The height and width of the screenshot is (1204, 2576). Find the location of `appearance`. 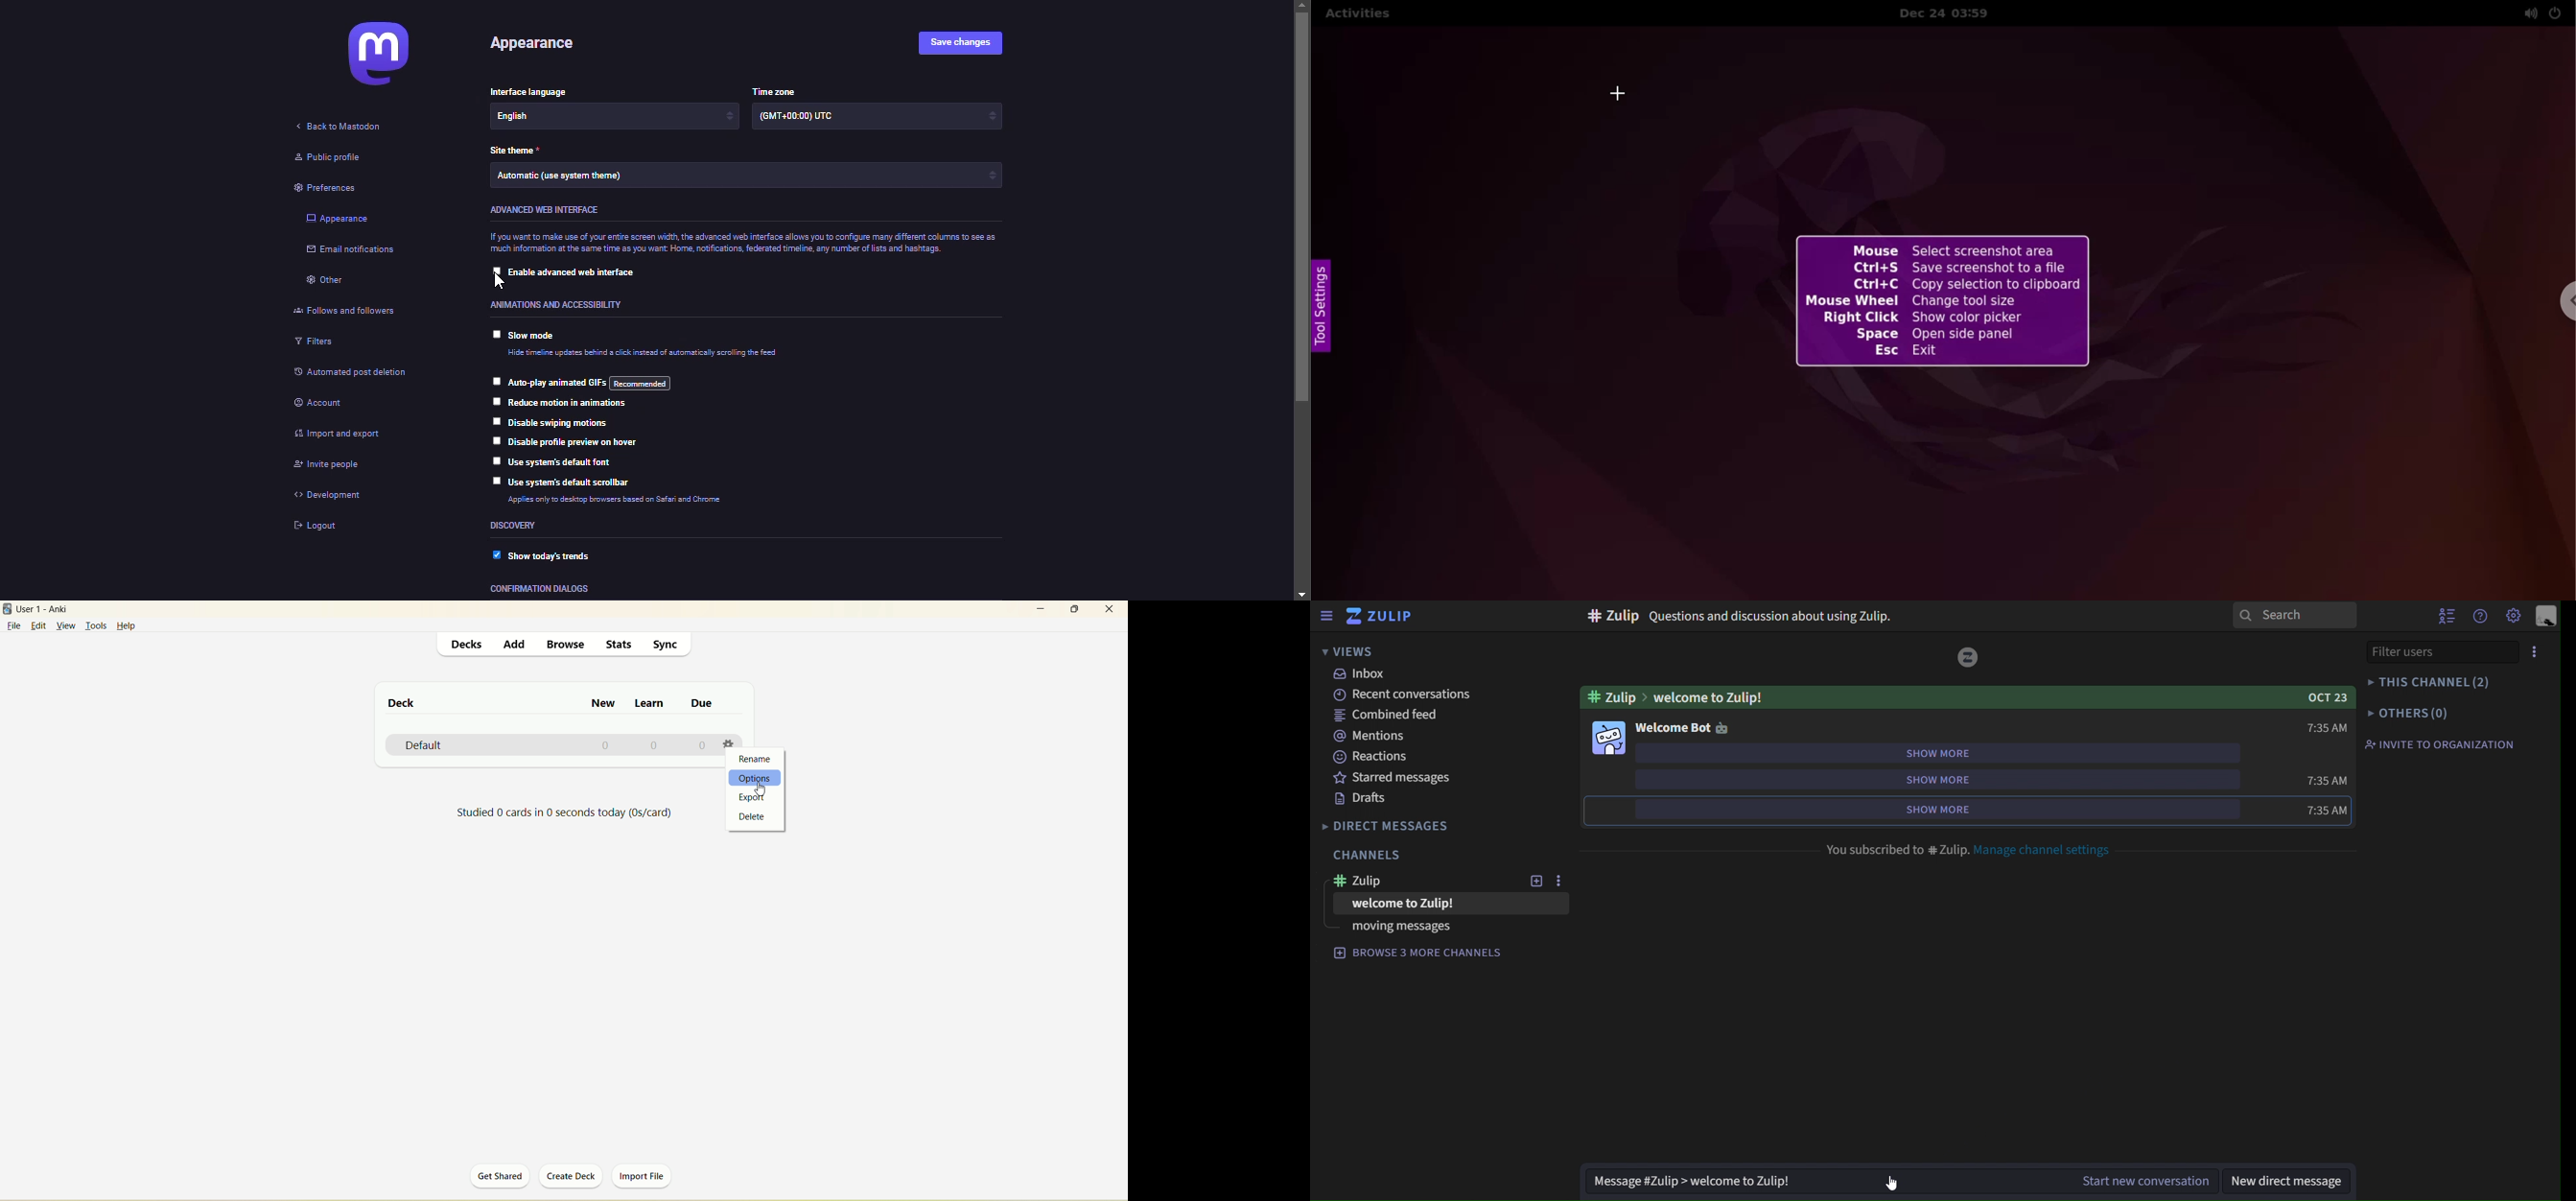

appearance is located at coordinates (536, 44).